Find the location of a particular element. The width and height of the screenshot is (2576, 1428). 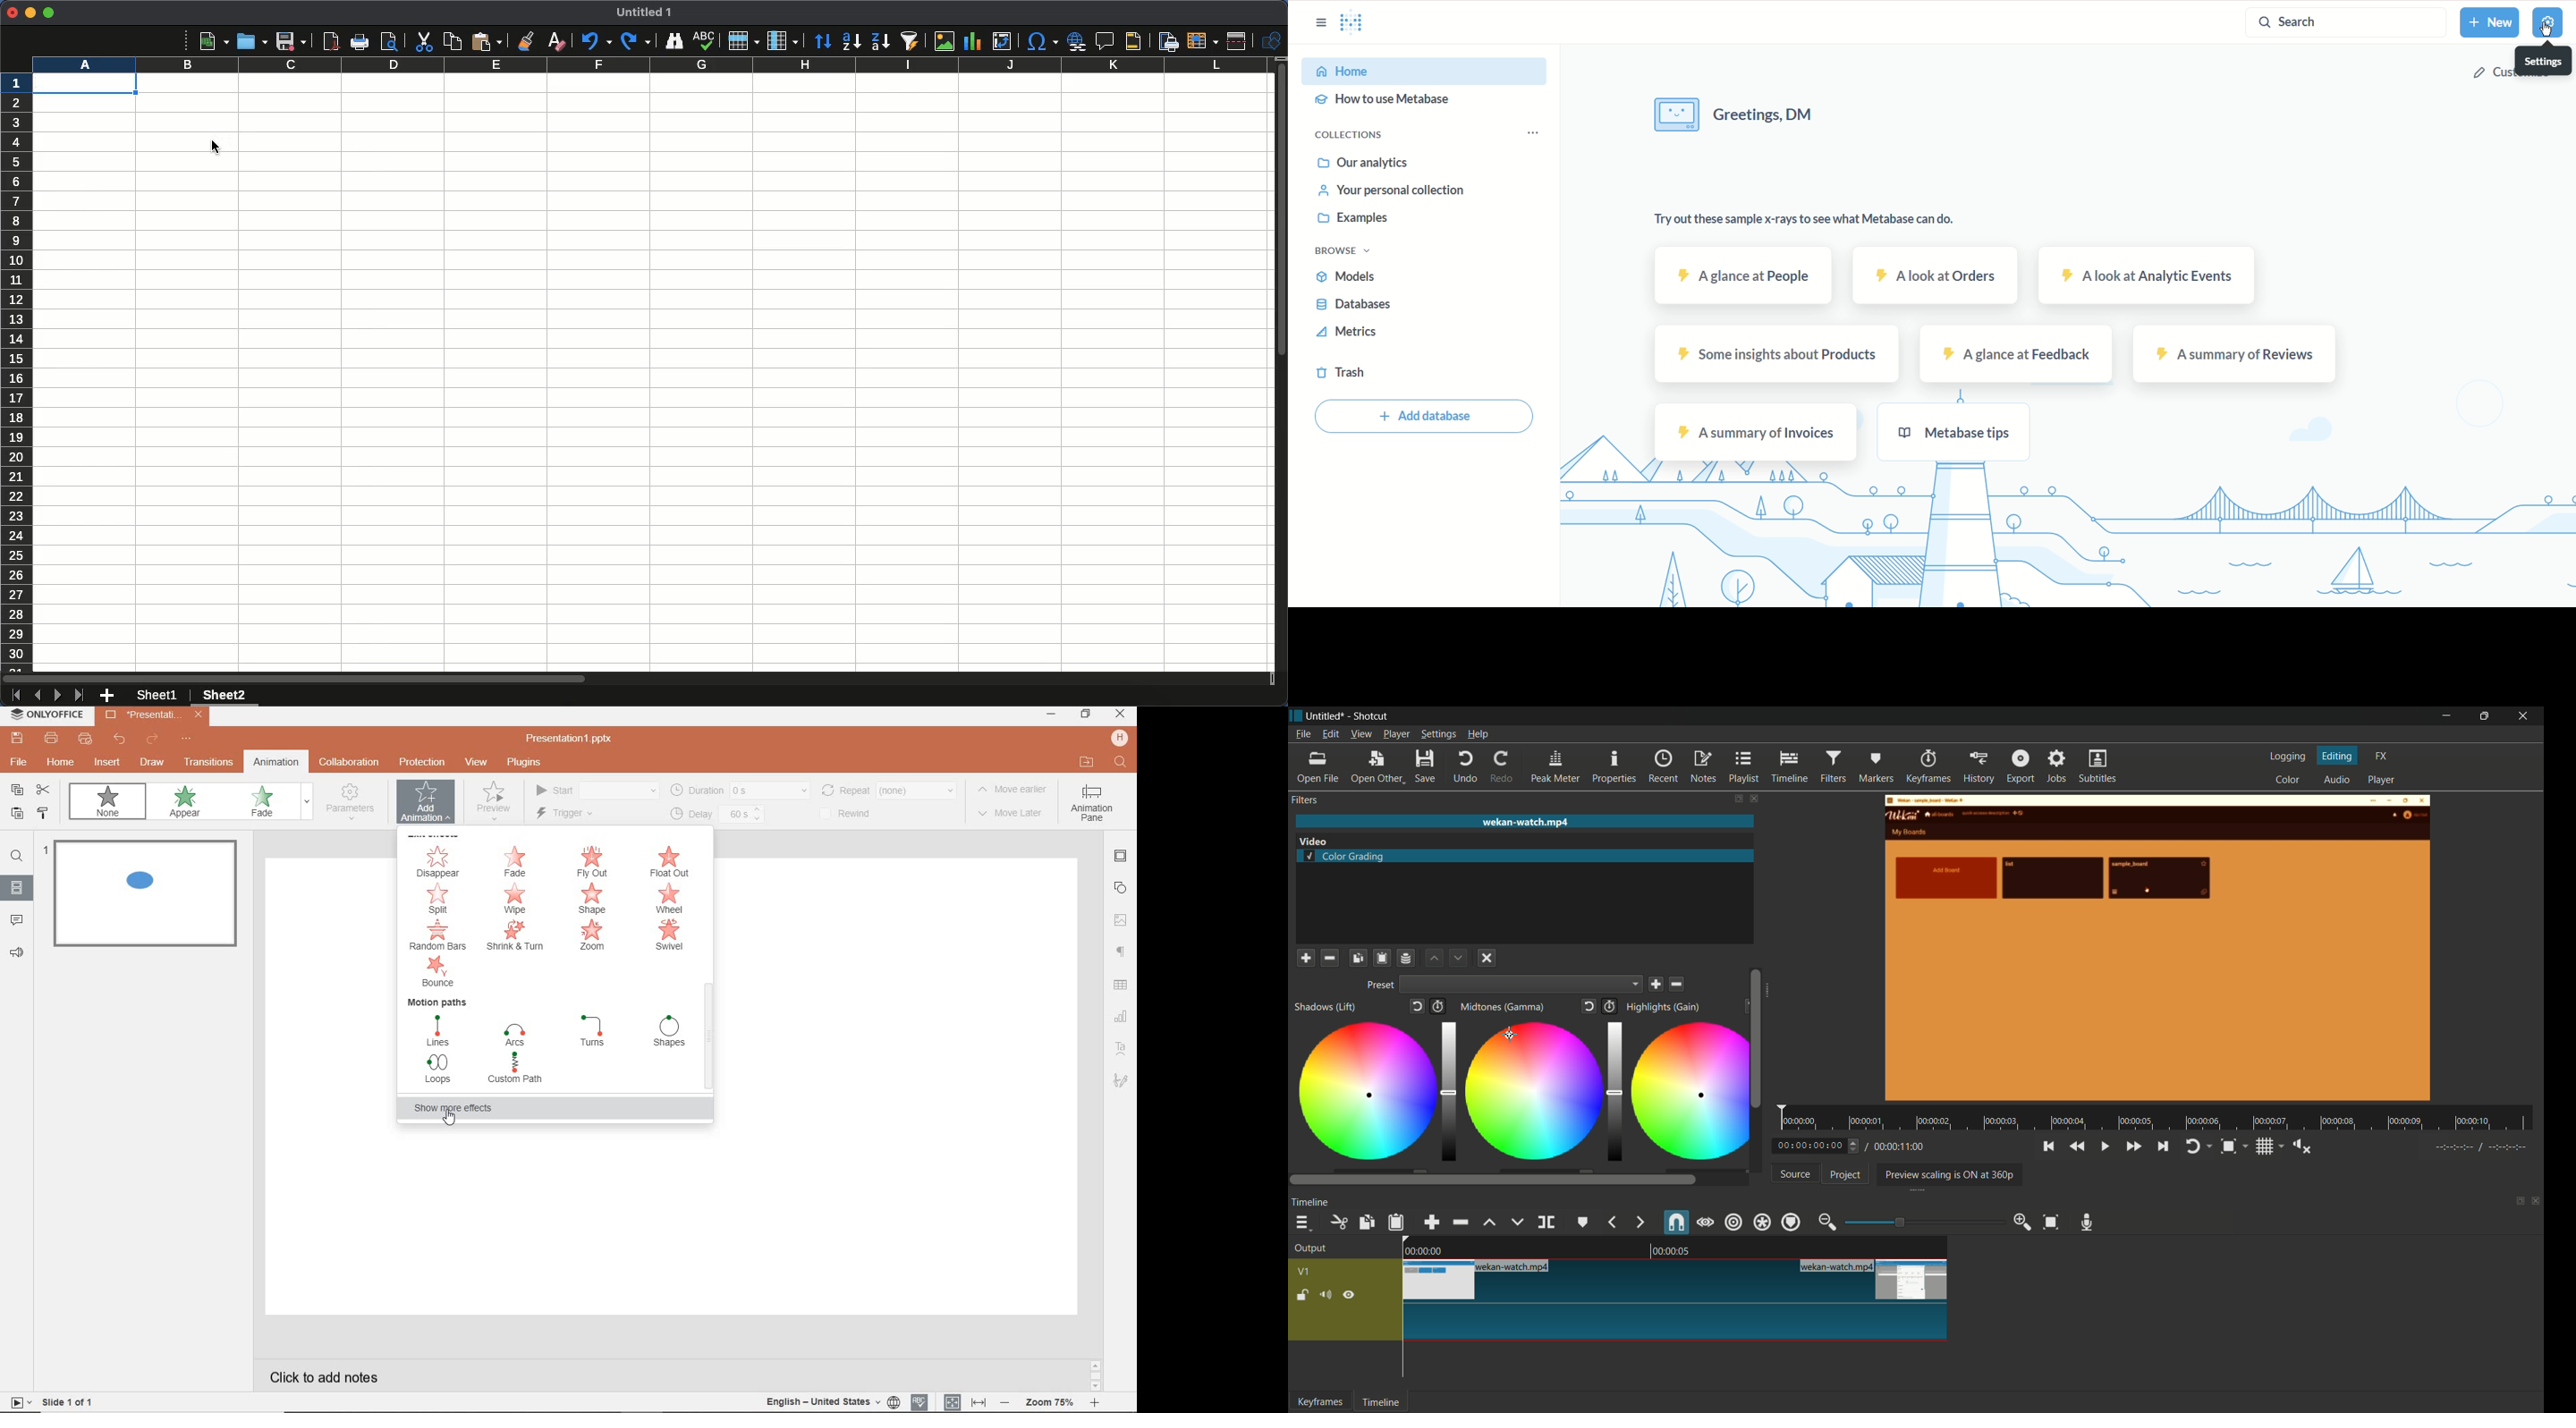

SHAPE is located at coordinates (594, 899).